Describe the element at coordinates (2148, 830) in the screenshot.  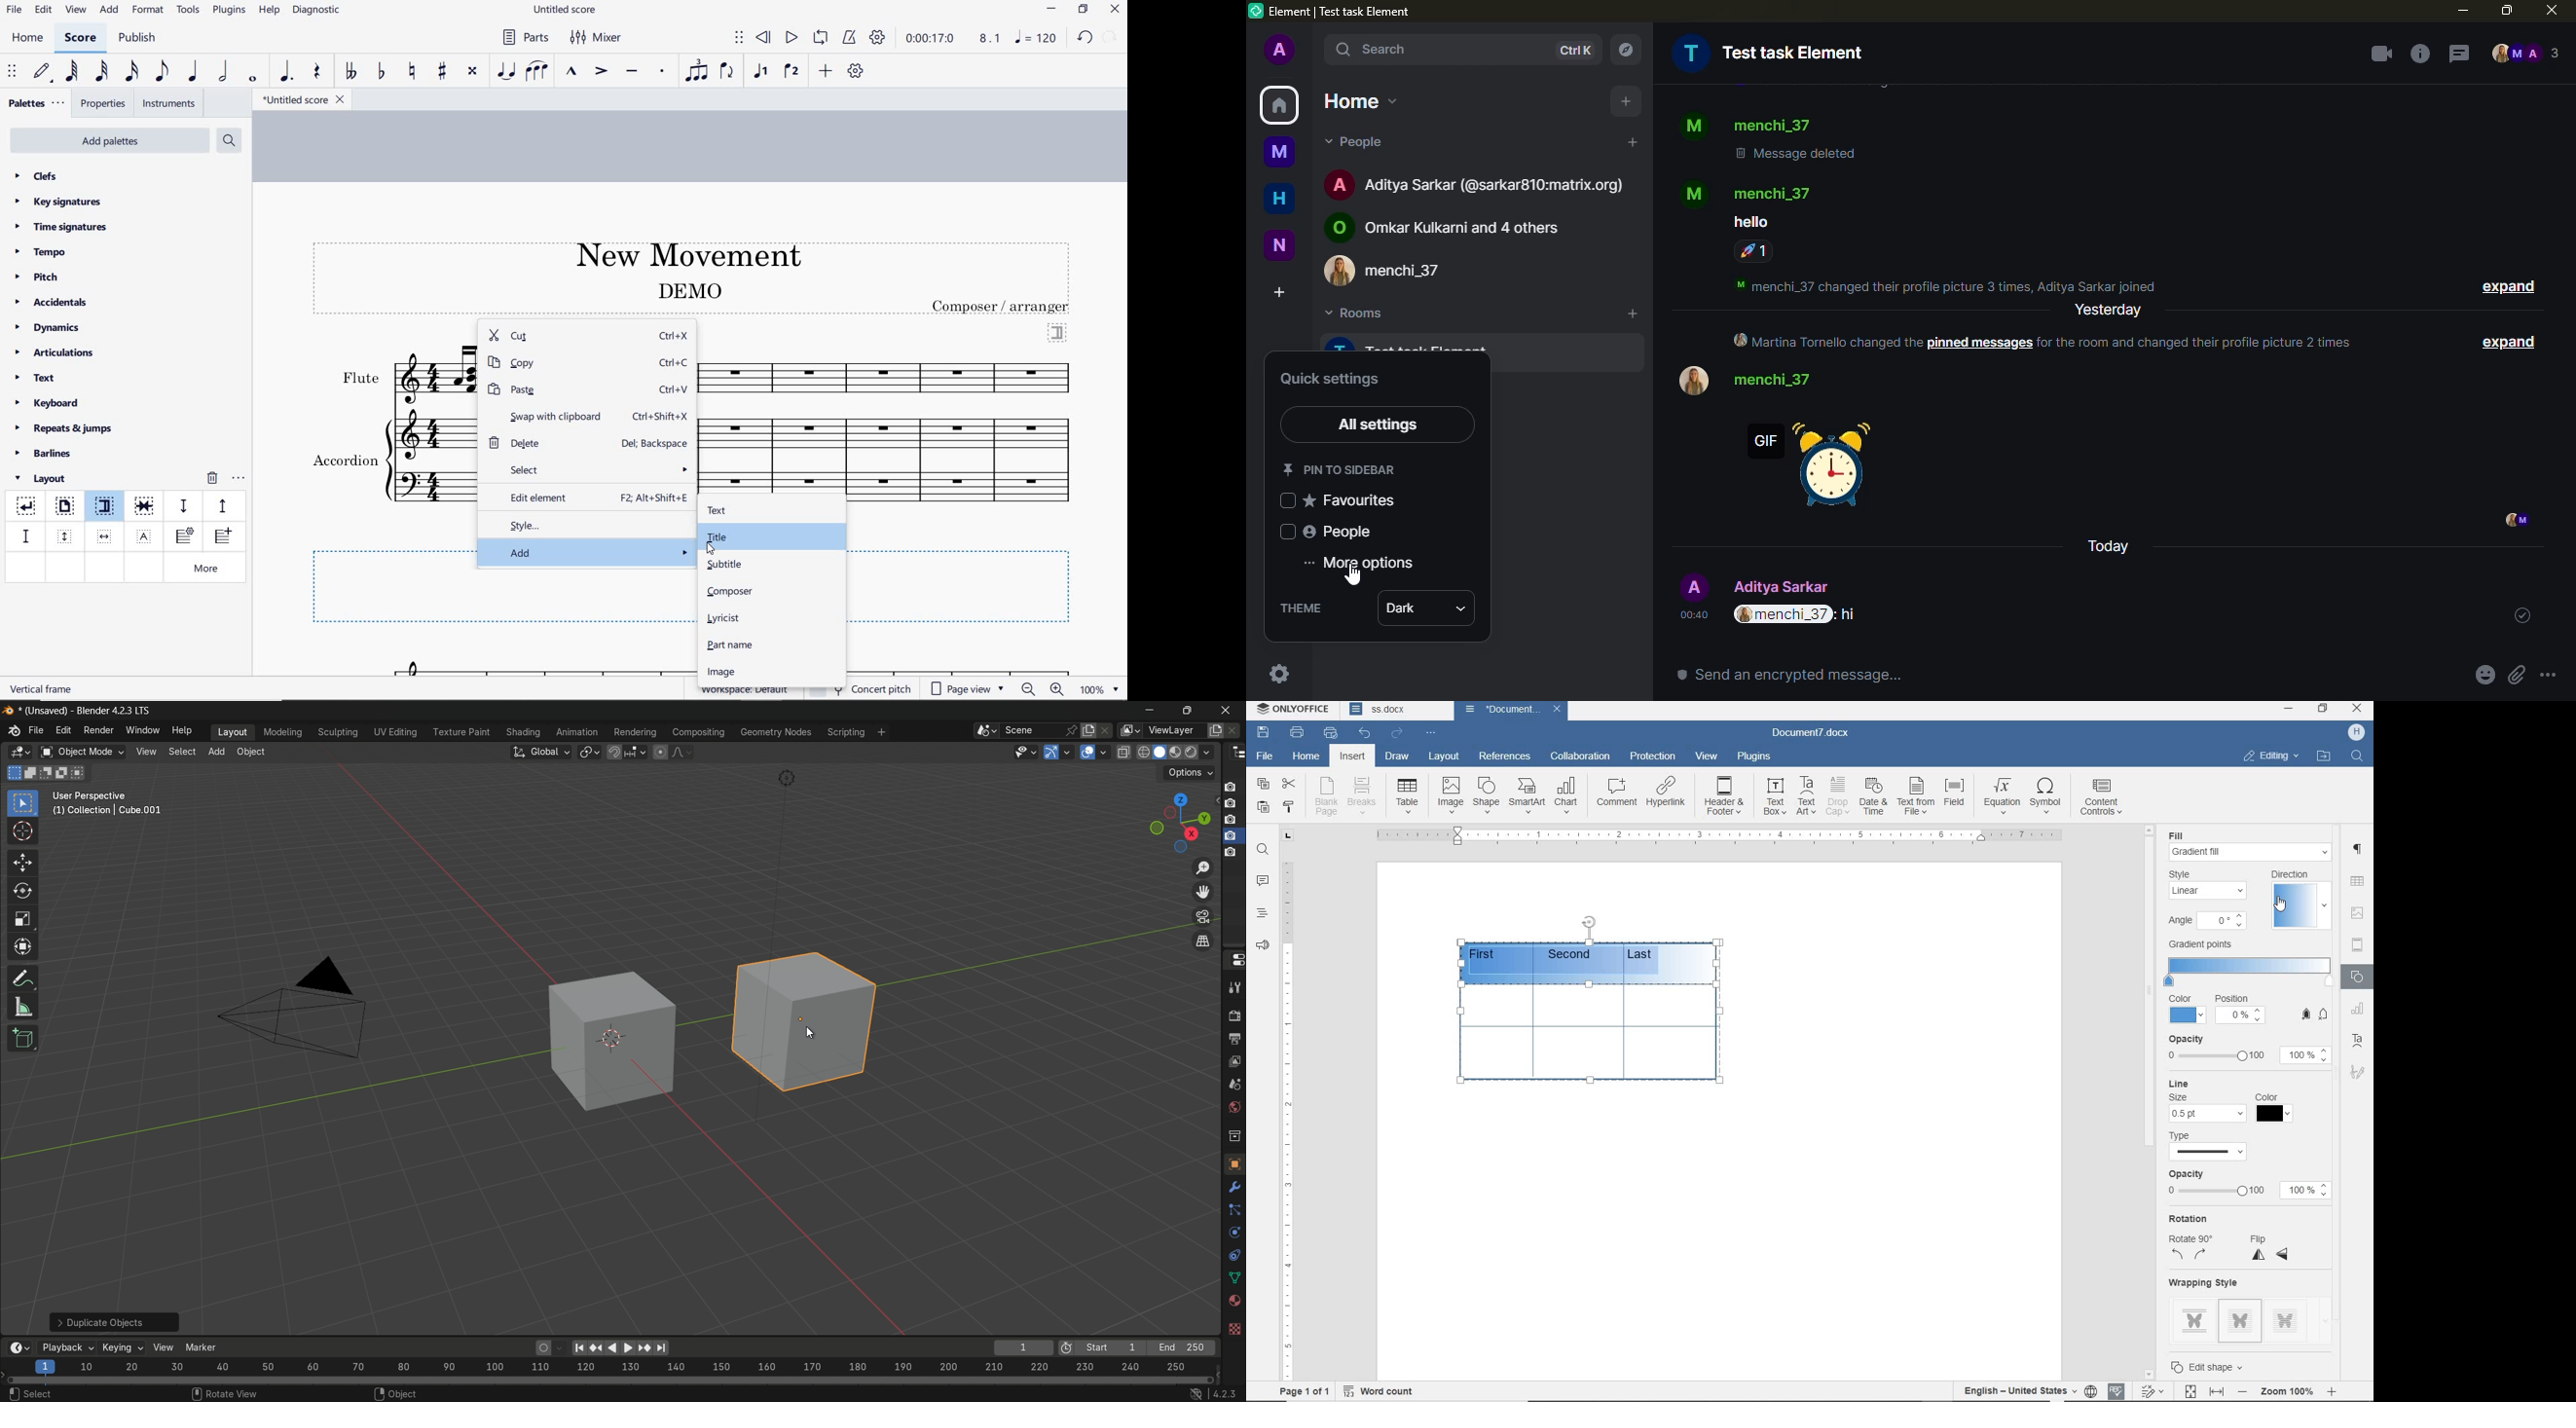
I see `scroll up` at that location.